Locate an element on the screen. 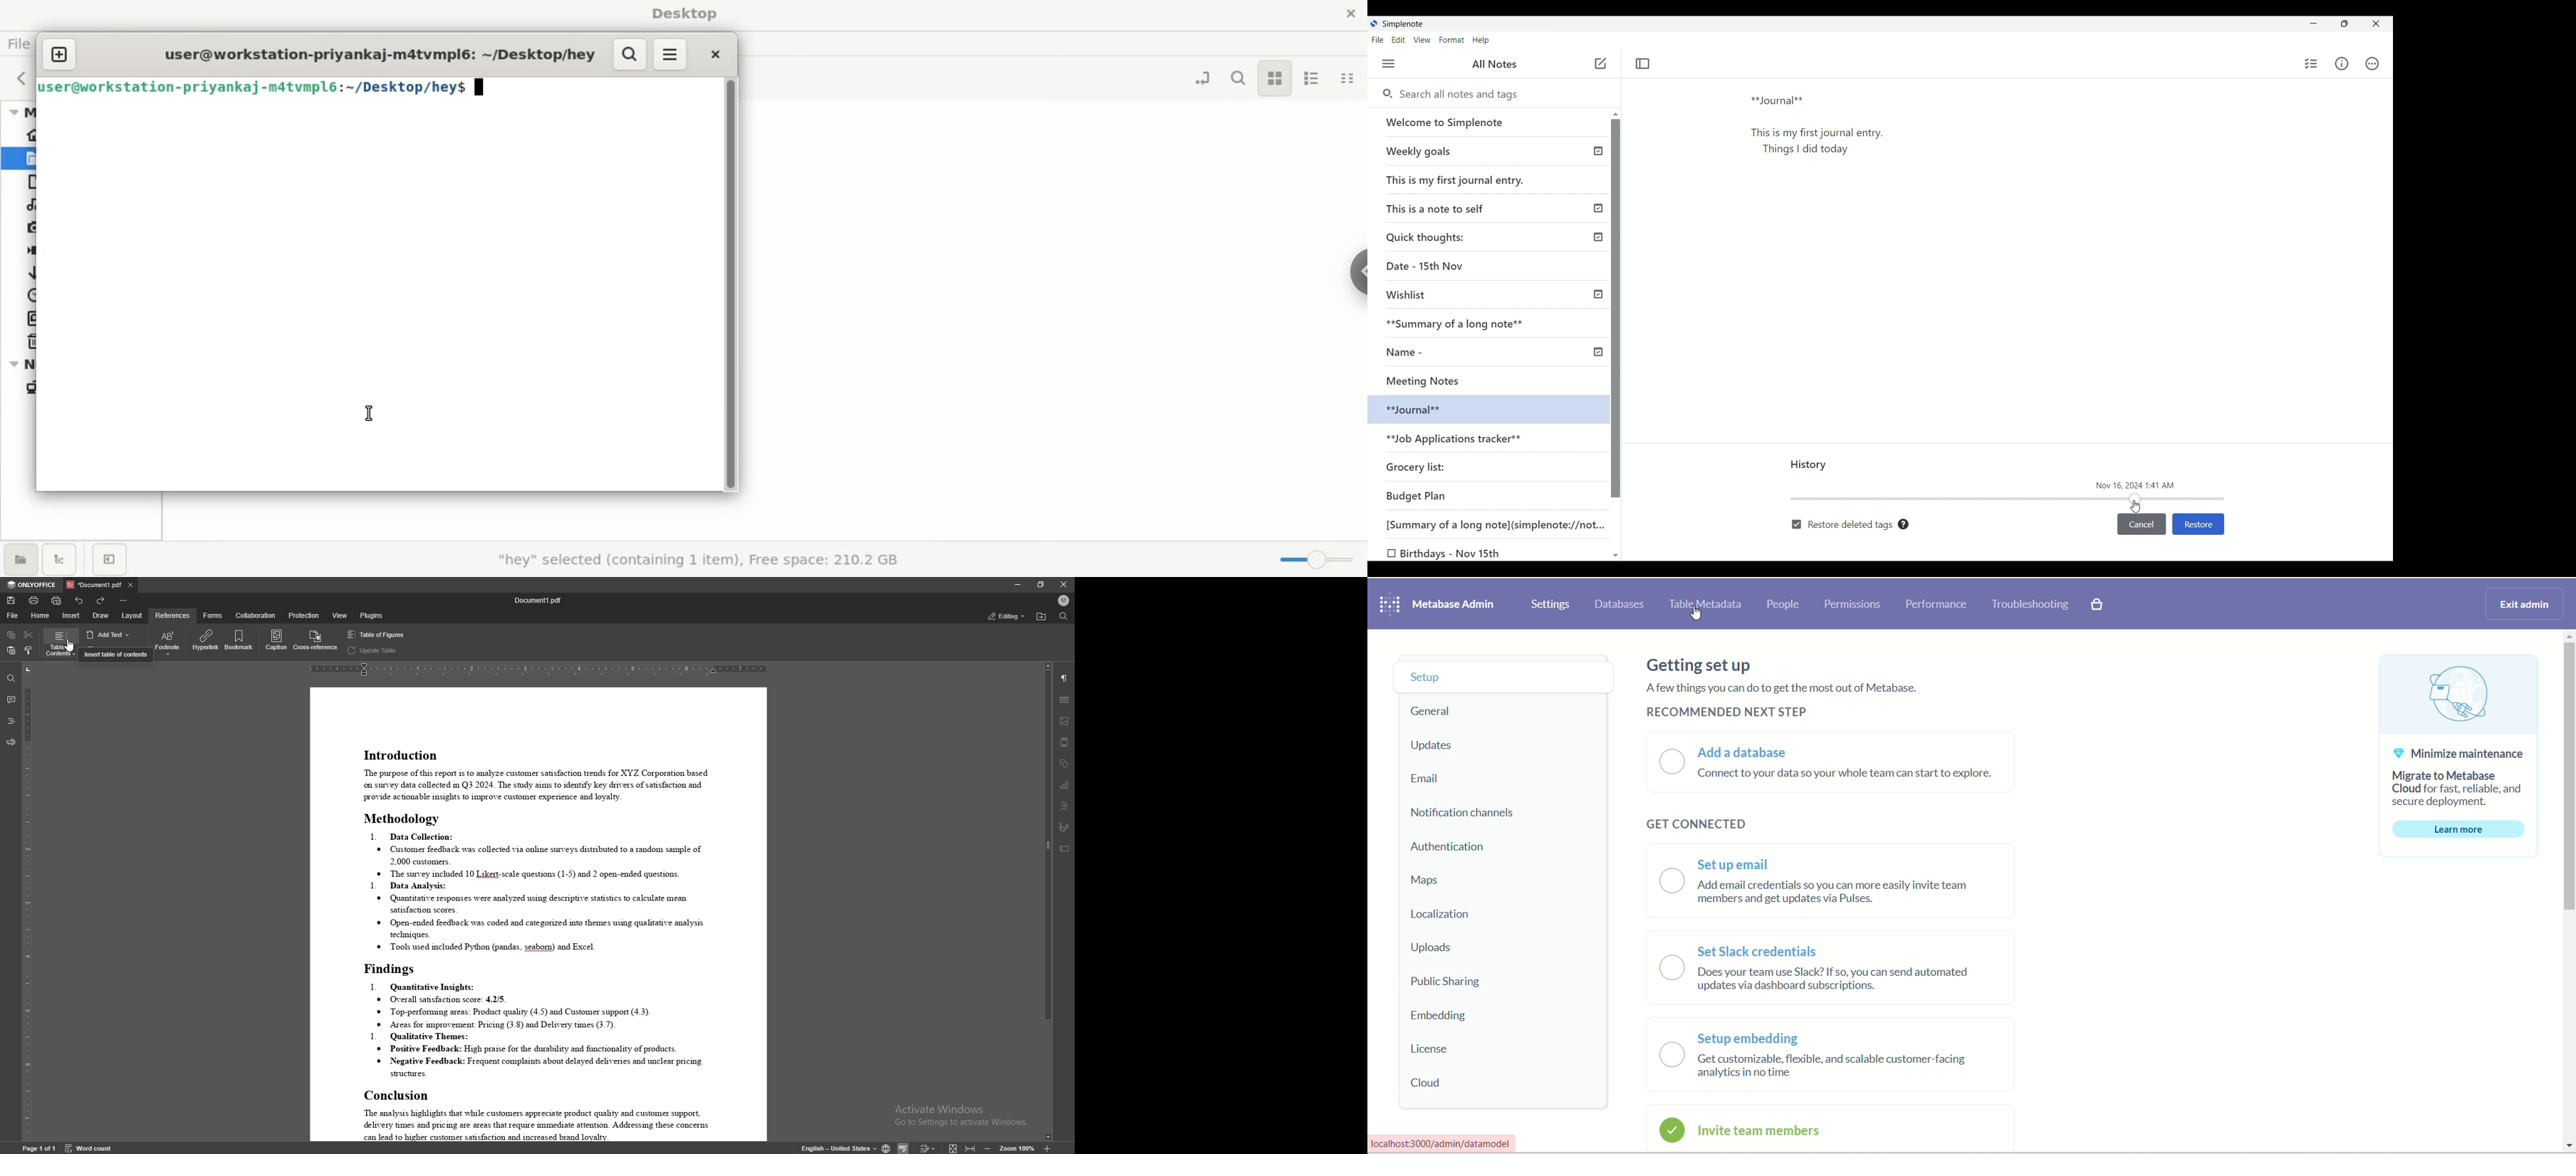 This screenshot has width=2576, height=1176. Show interface in a smaller tab is located at coordinates (2344, 24).